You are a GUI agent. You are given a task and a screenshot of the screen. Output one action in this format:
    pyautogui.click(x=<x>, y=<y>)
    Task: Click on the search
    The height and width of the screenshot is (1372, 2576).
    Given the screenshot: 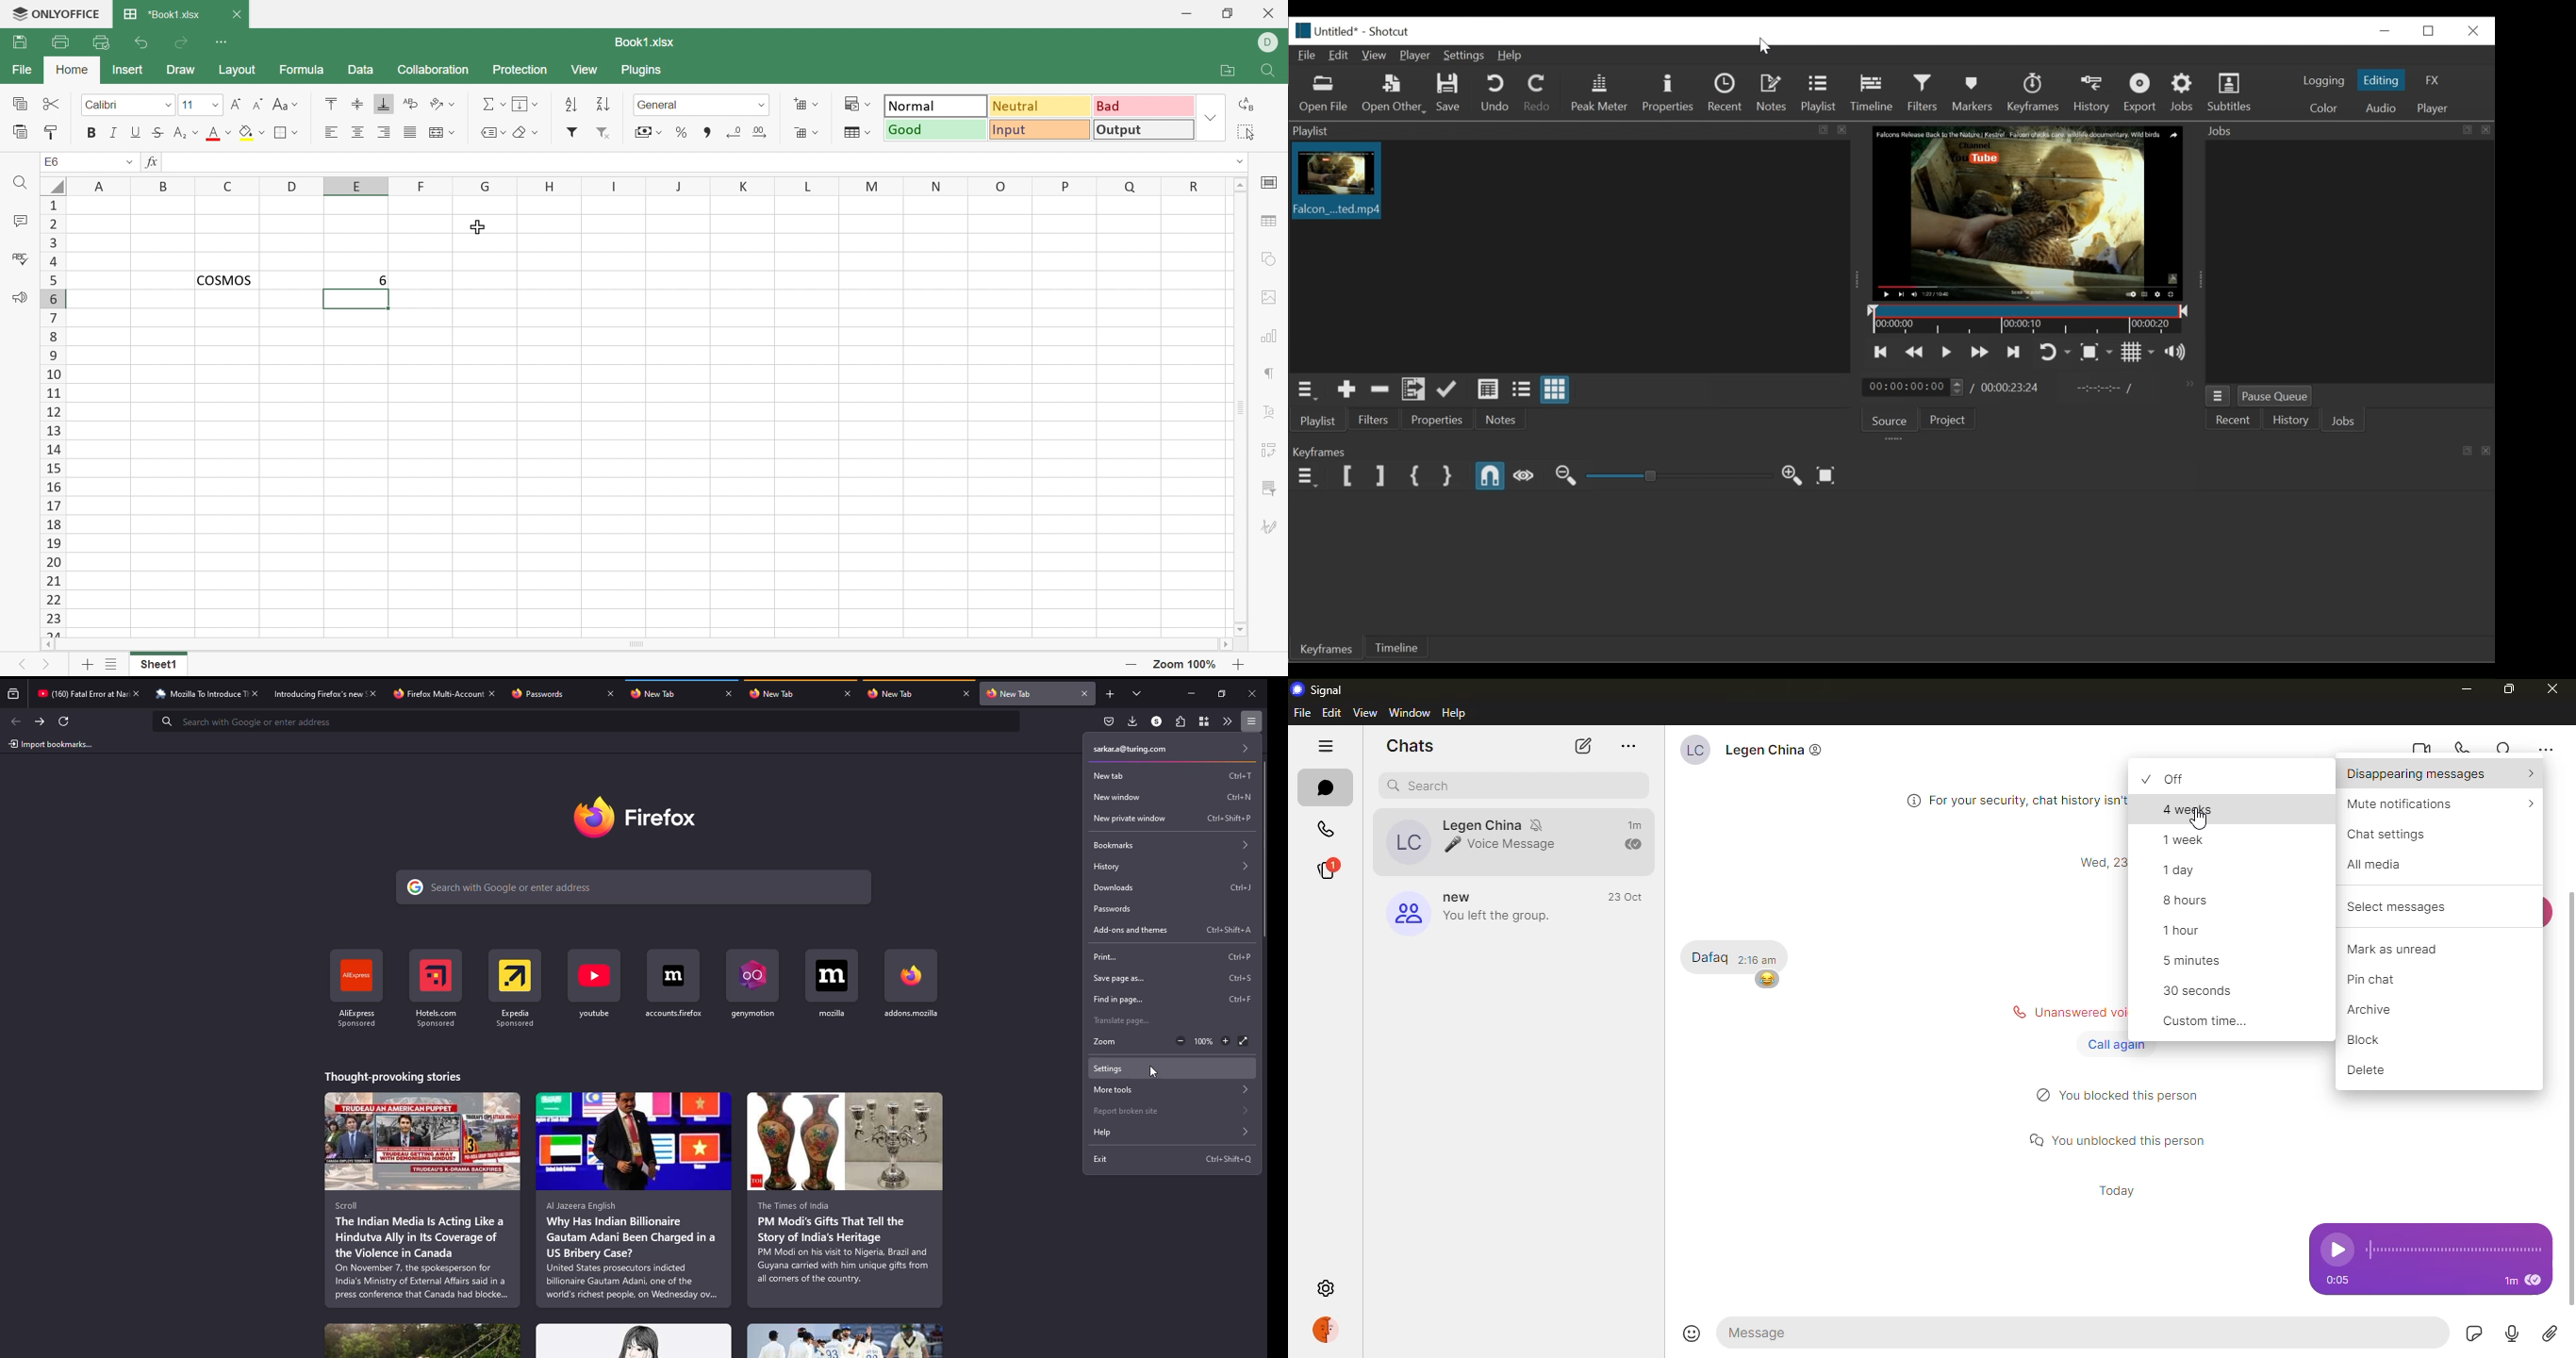 What is the action you would take?
    pyautogui.click(x=635, y=888)
    